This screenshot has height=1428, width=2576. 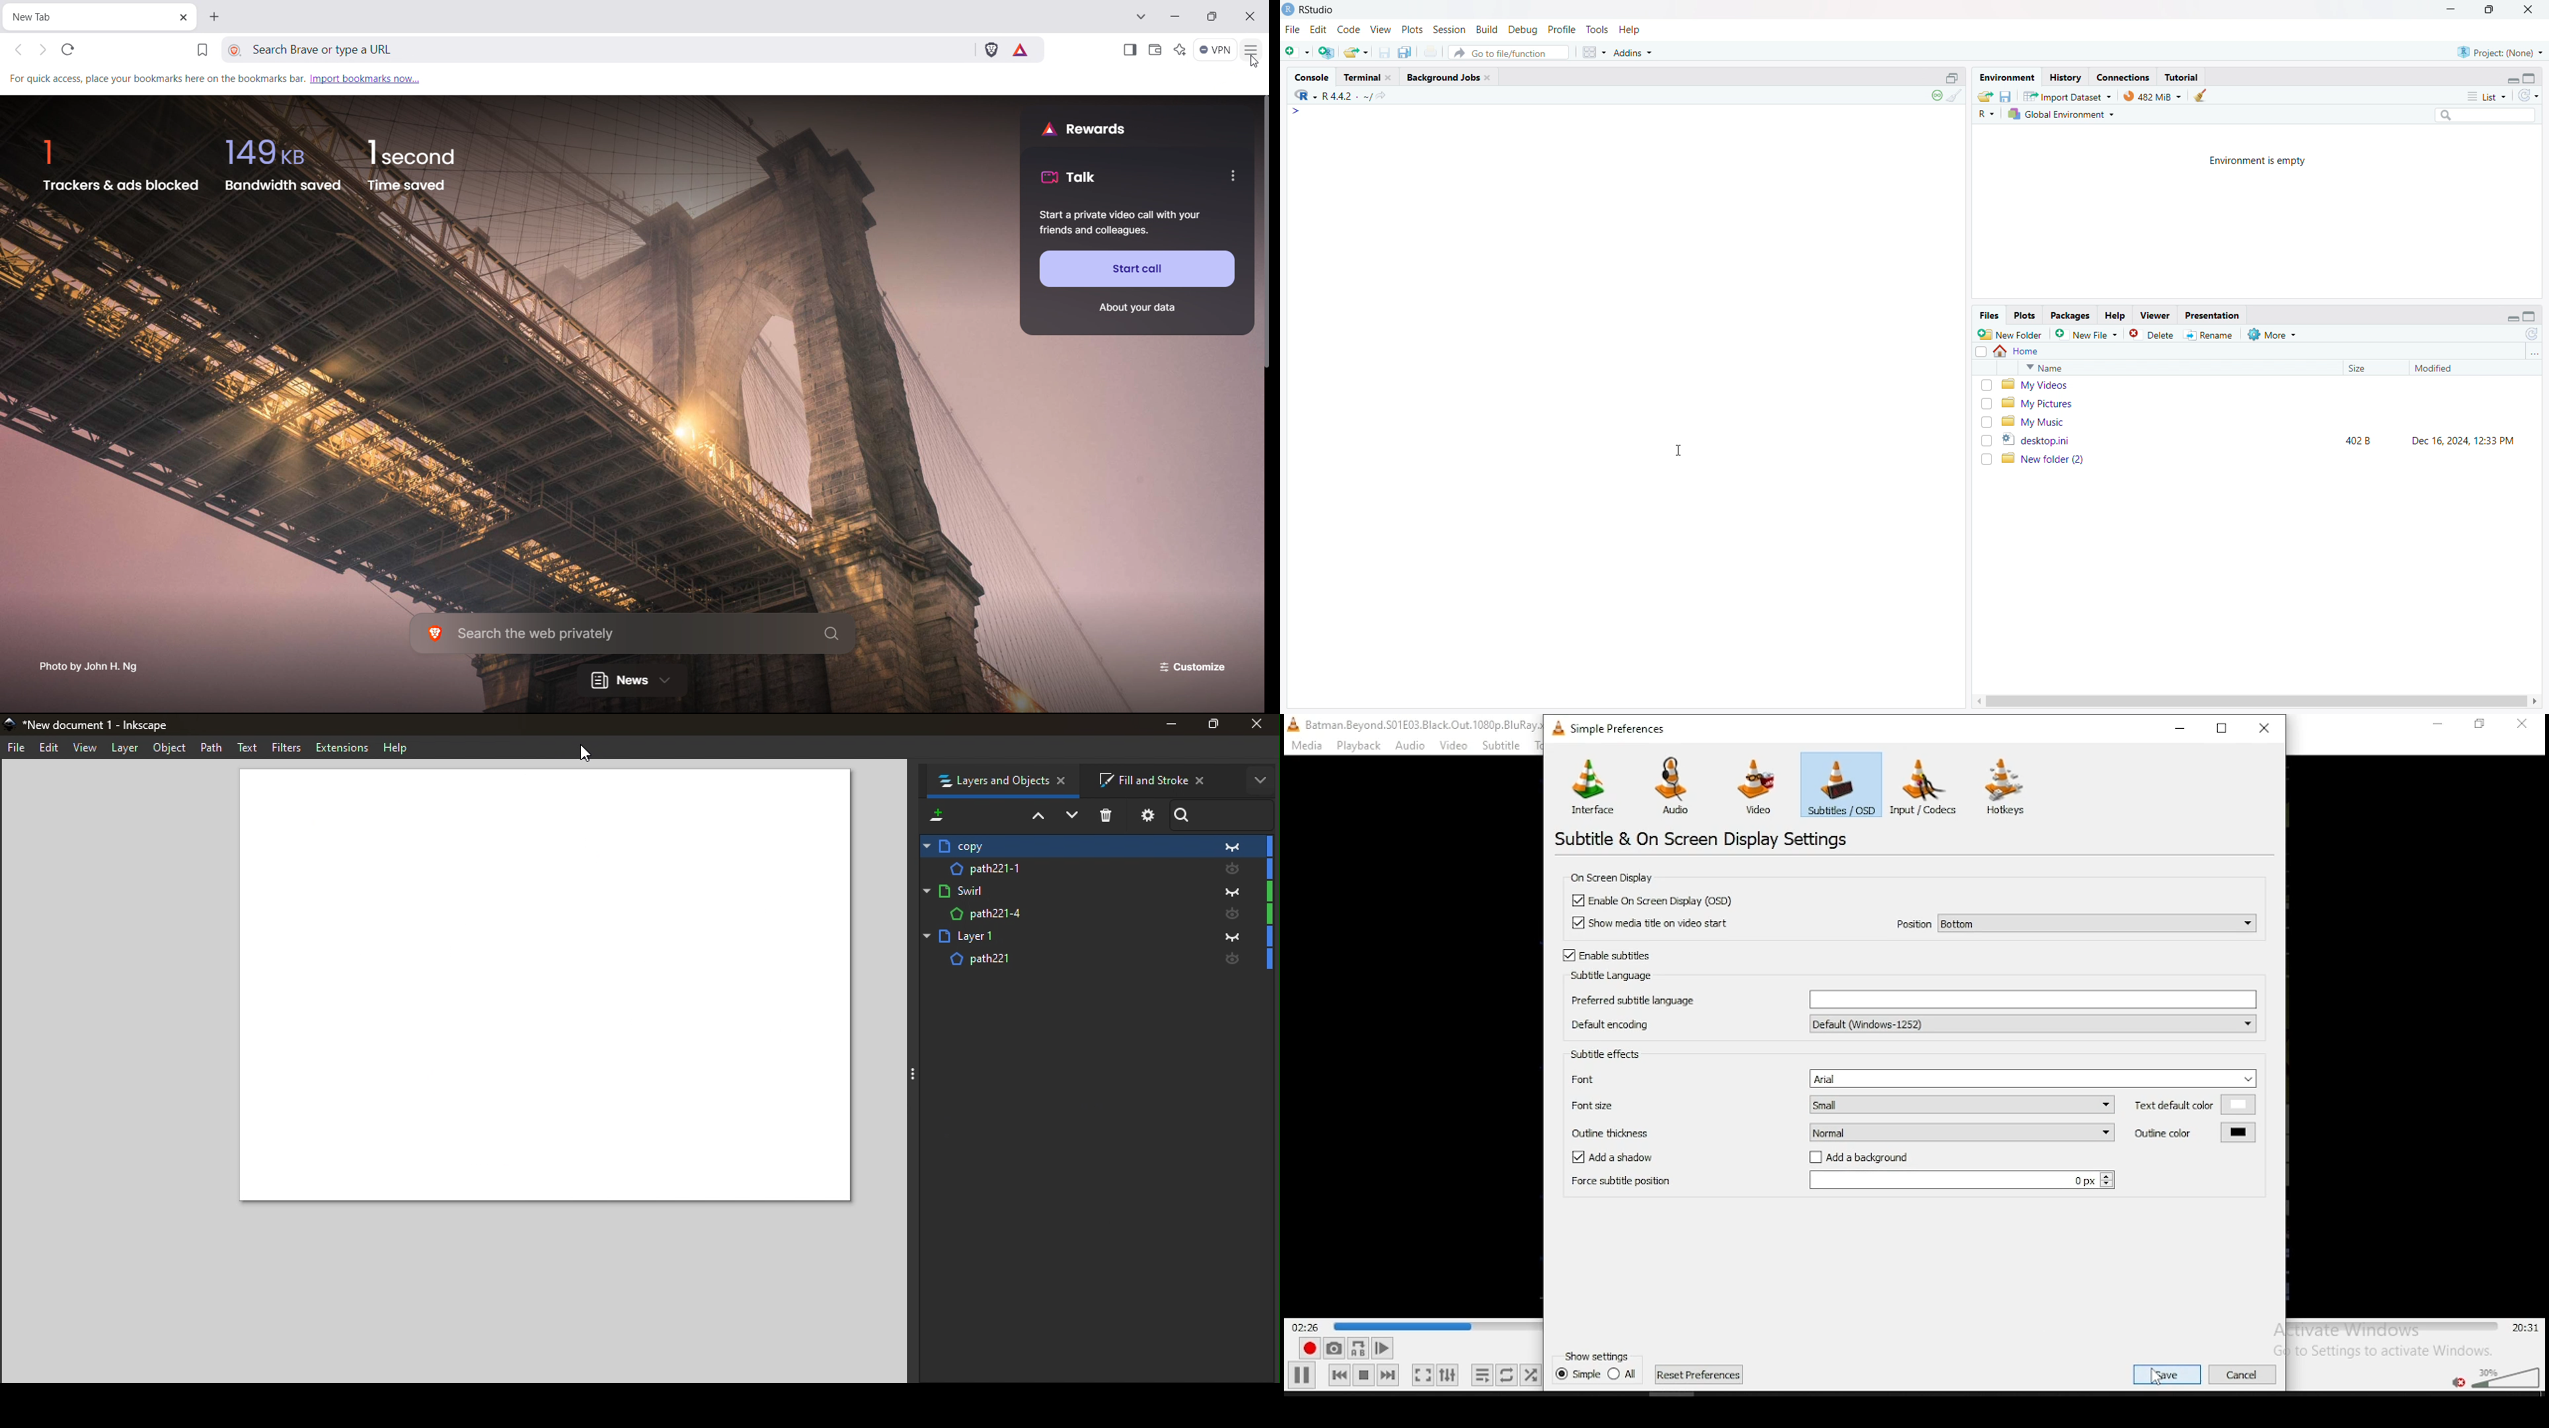 I want to click on , so click(x=1398, y=1323).